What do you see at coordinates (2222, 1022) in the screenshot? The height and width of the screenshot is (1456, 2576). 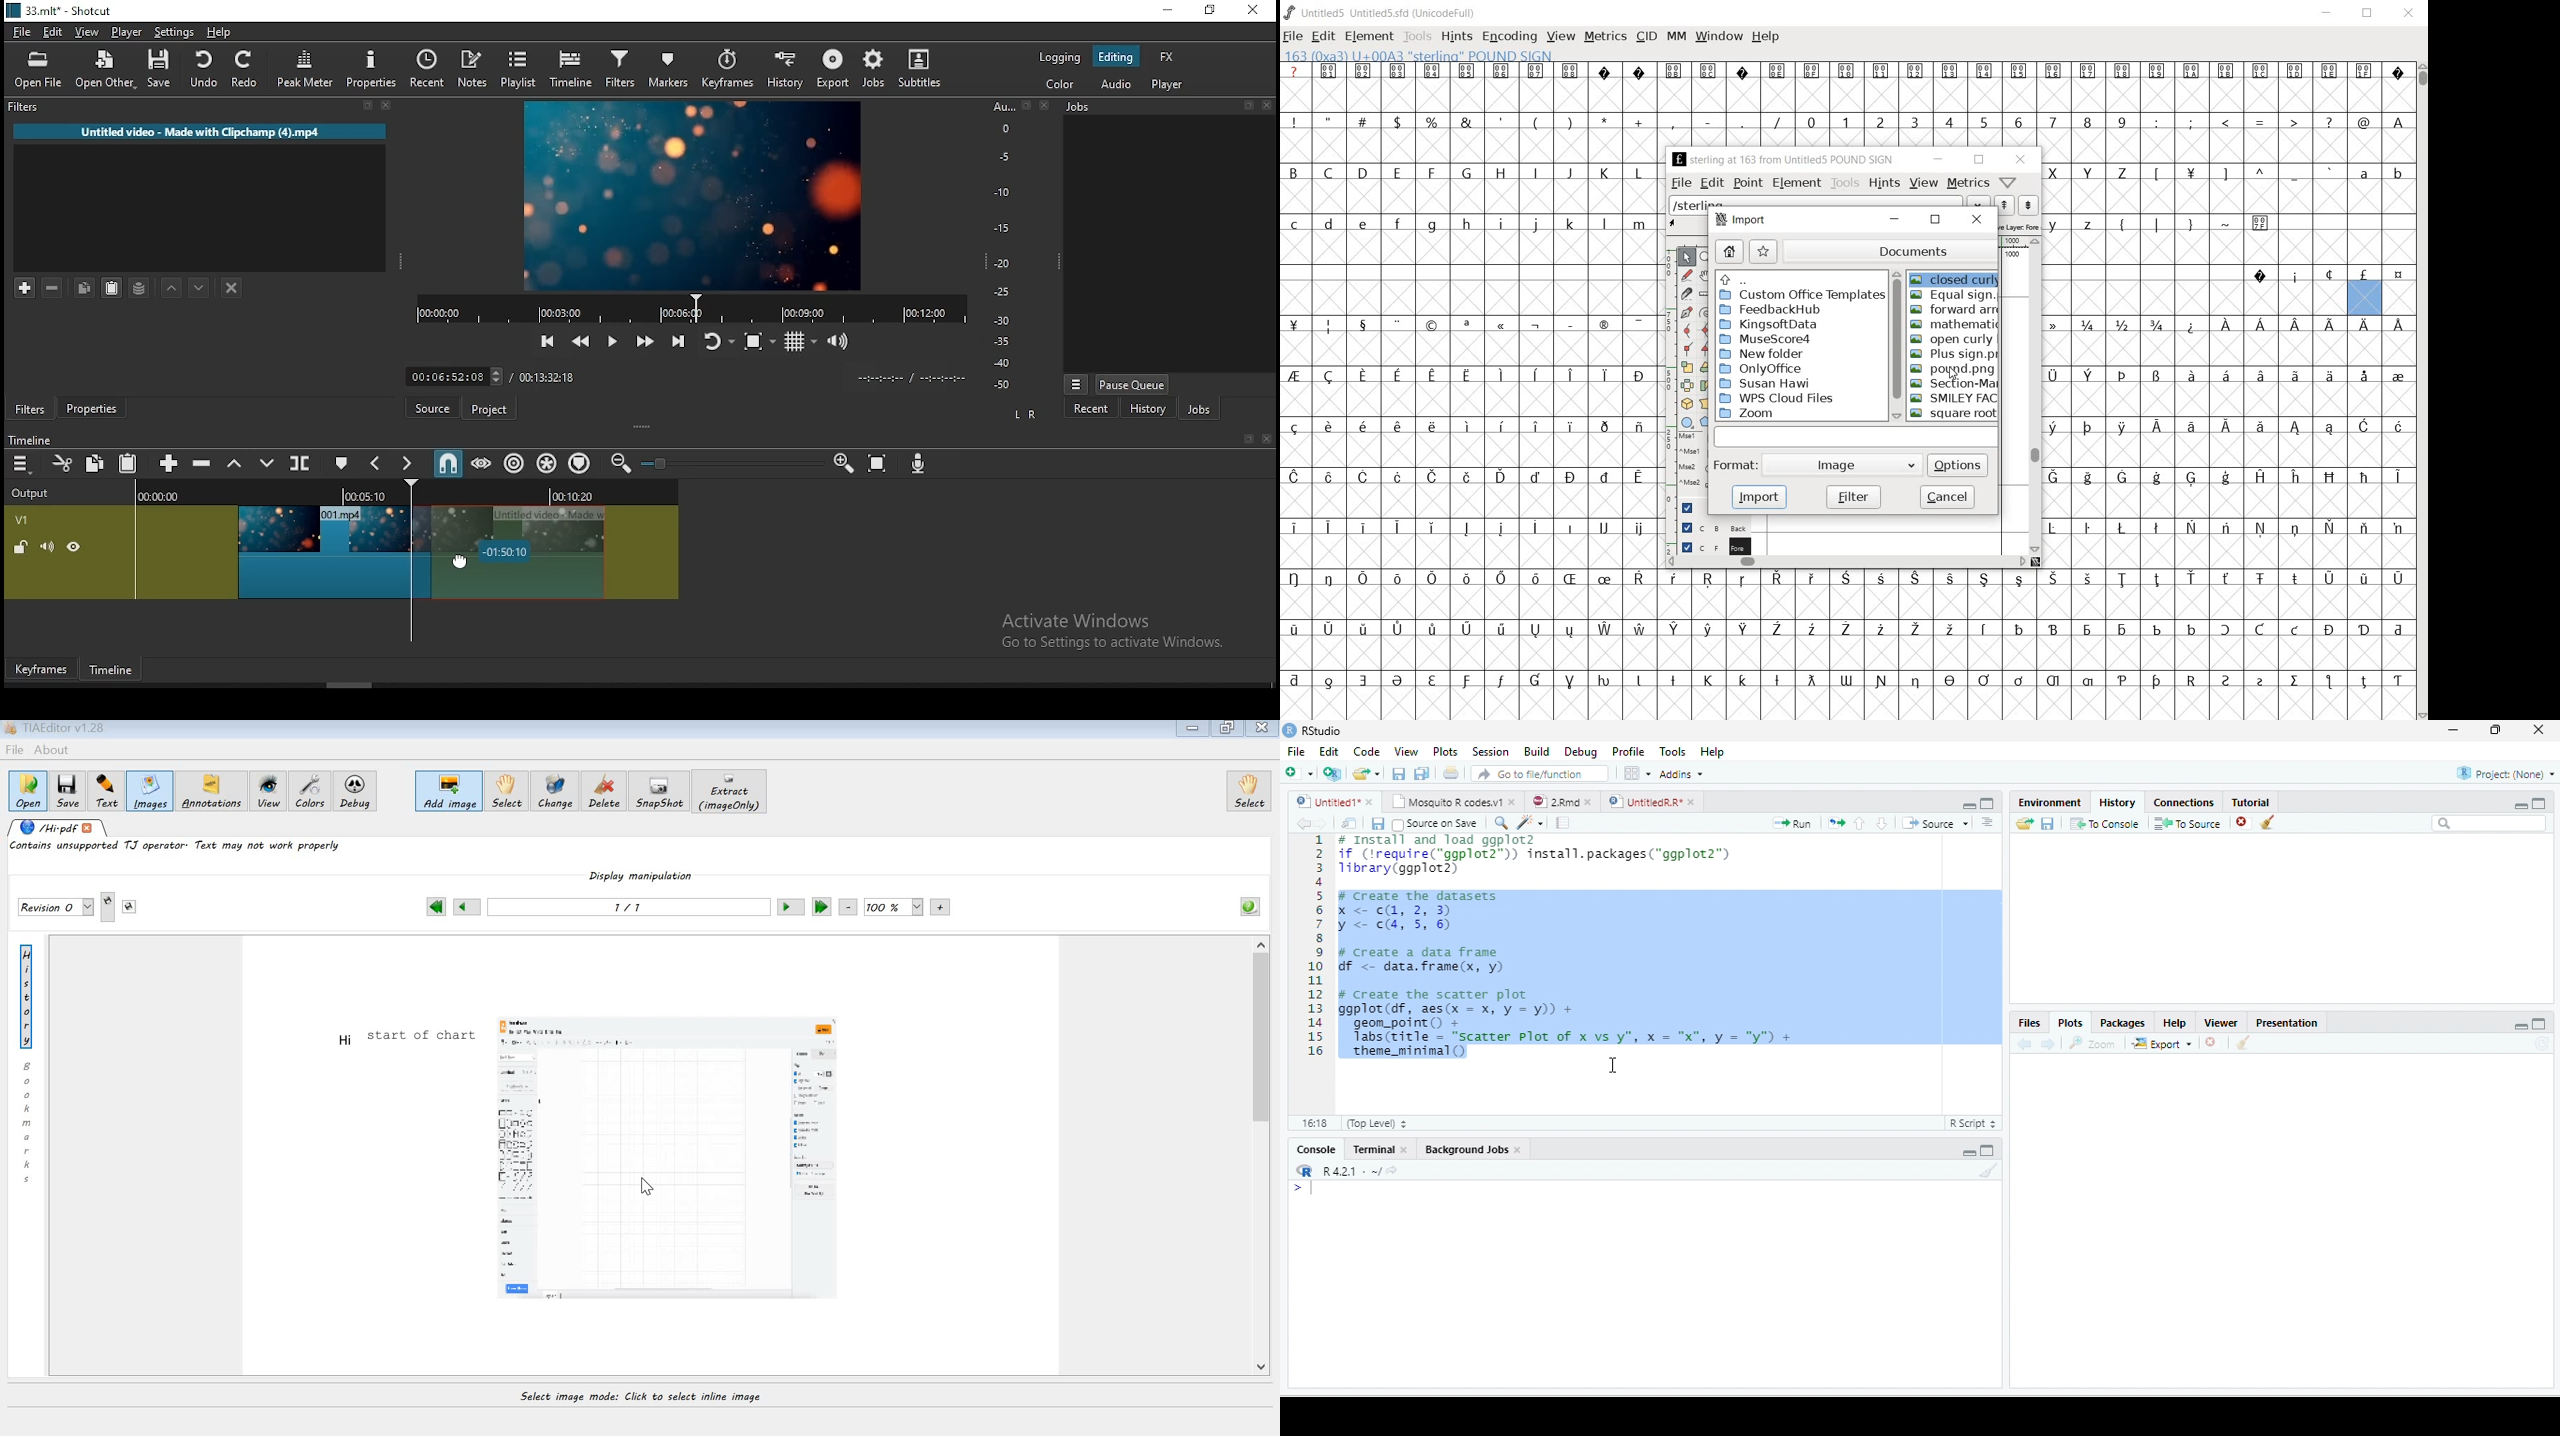 I see `Viewer` at bounding box center [2222, 1022].